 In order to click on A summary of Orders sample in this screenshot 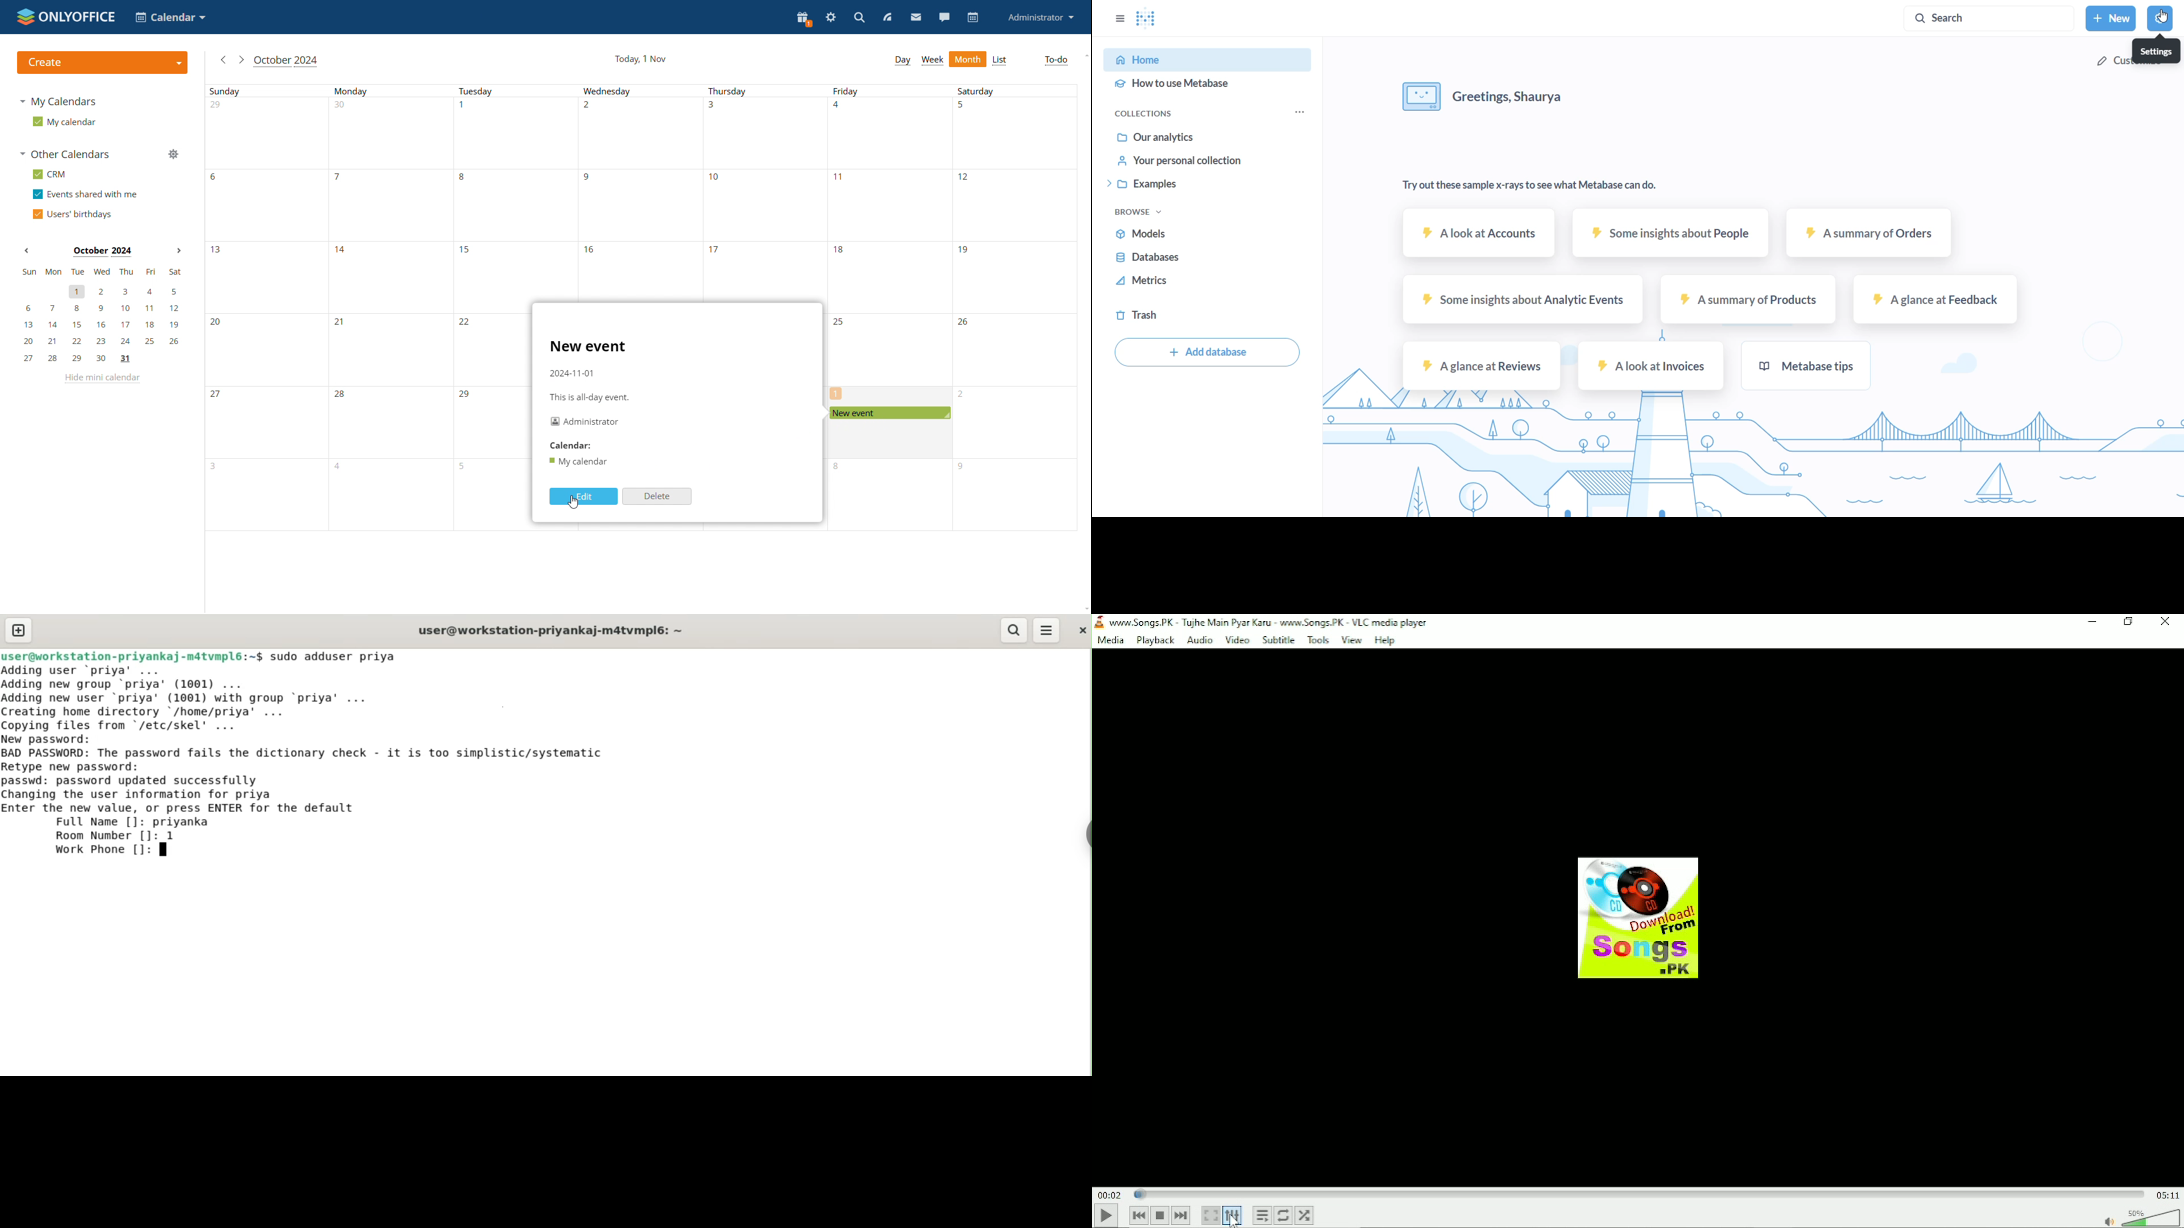, I will do `click(1859, 235)`.